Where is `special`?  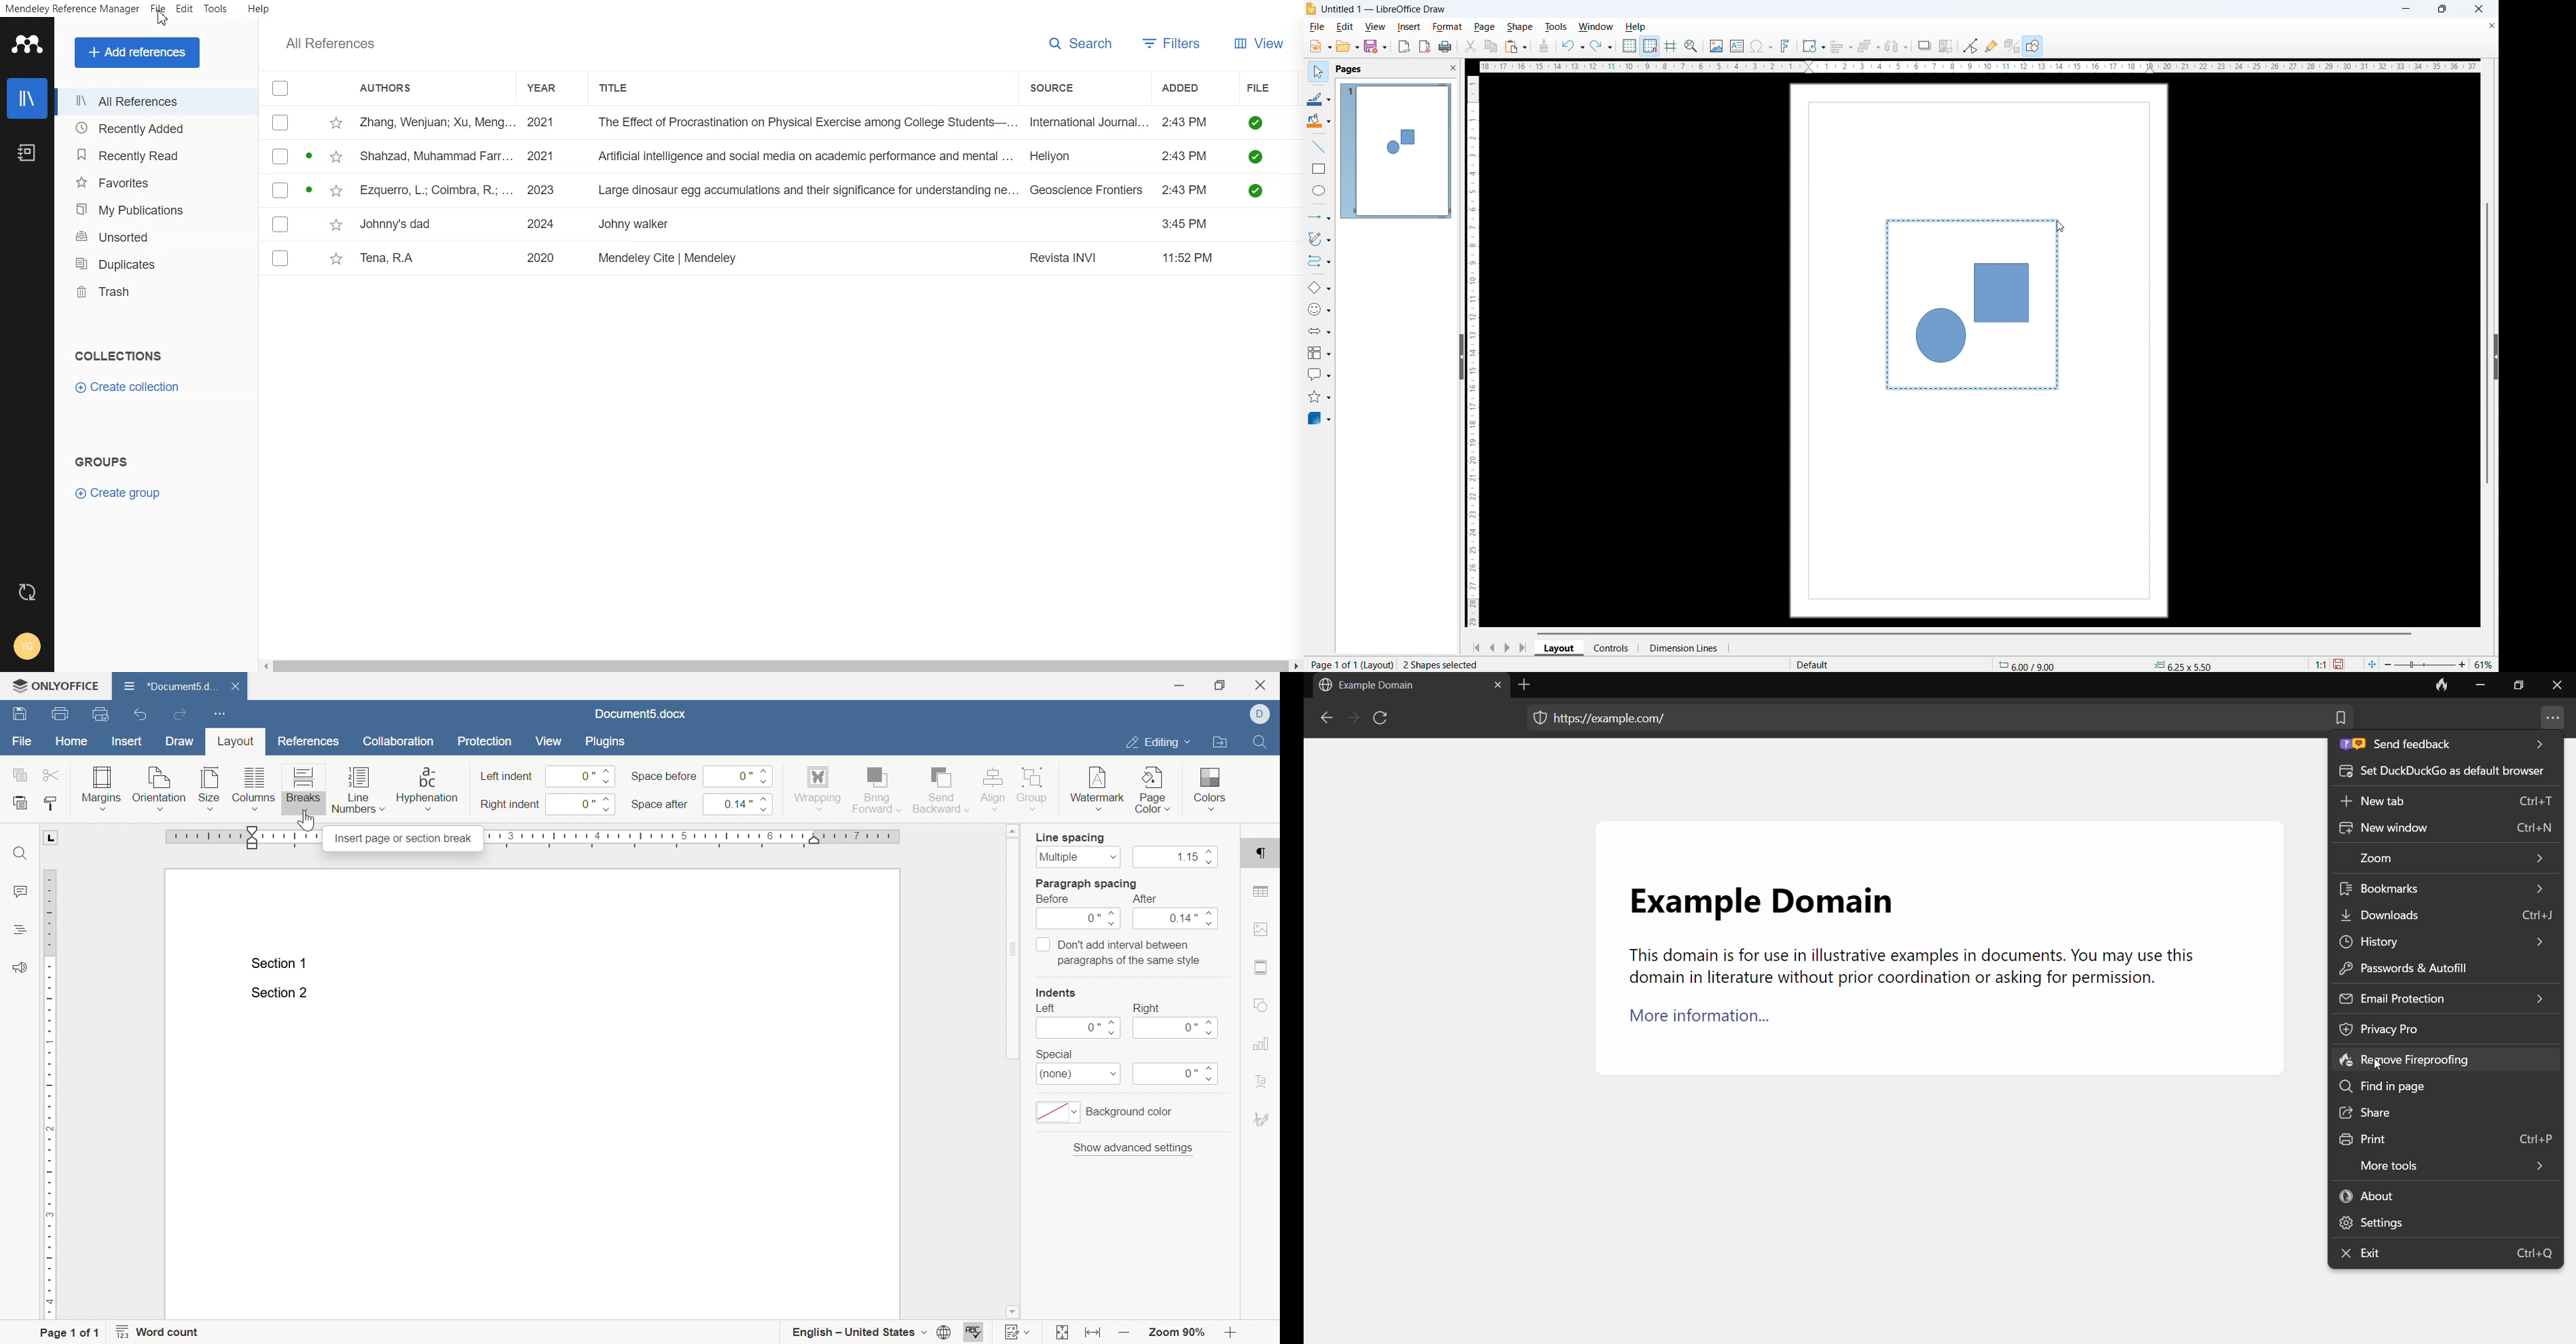 special is located at coordinates (1054, 1054).